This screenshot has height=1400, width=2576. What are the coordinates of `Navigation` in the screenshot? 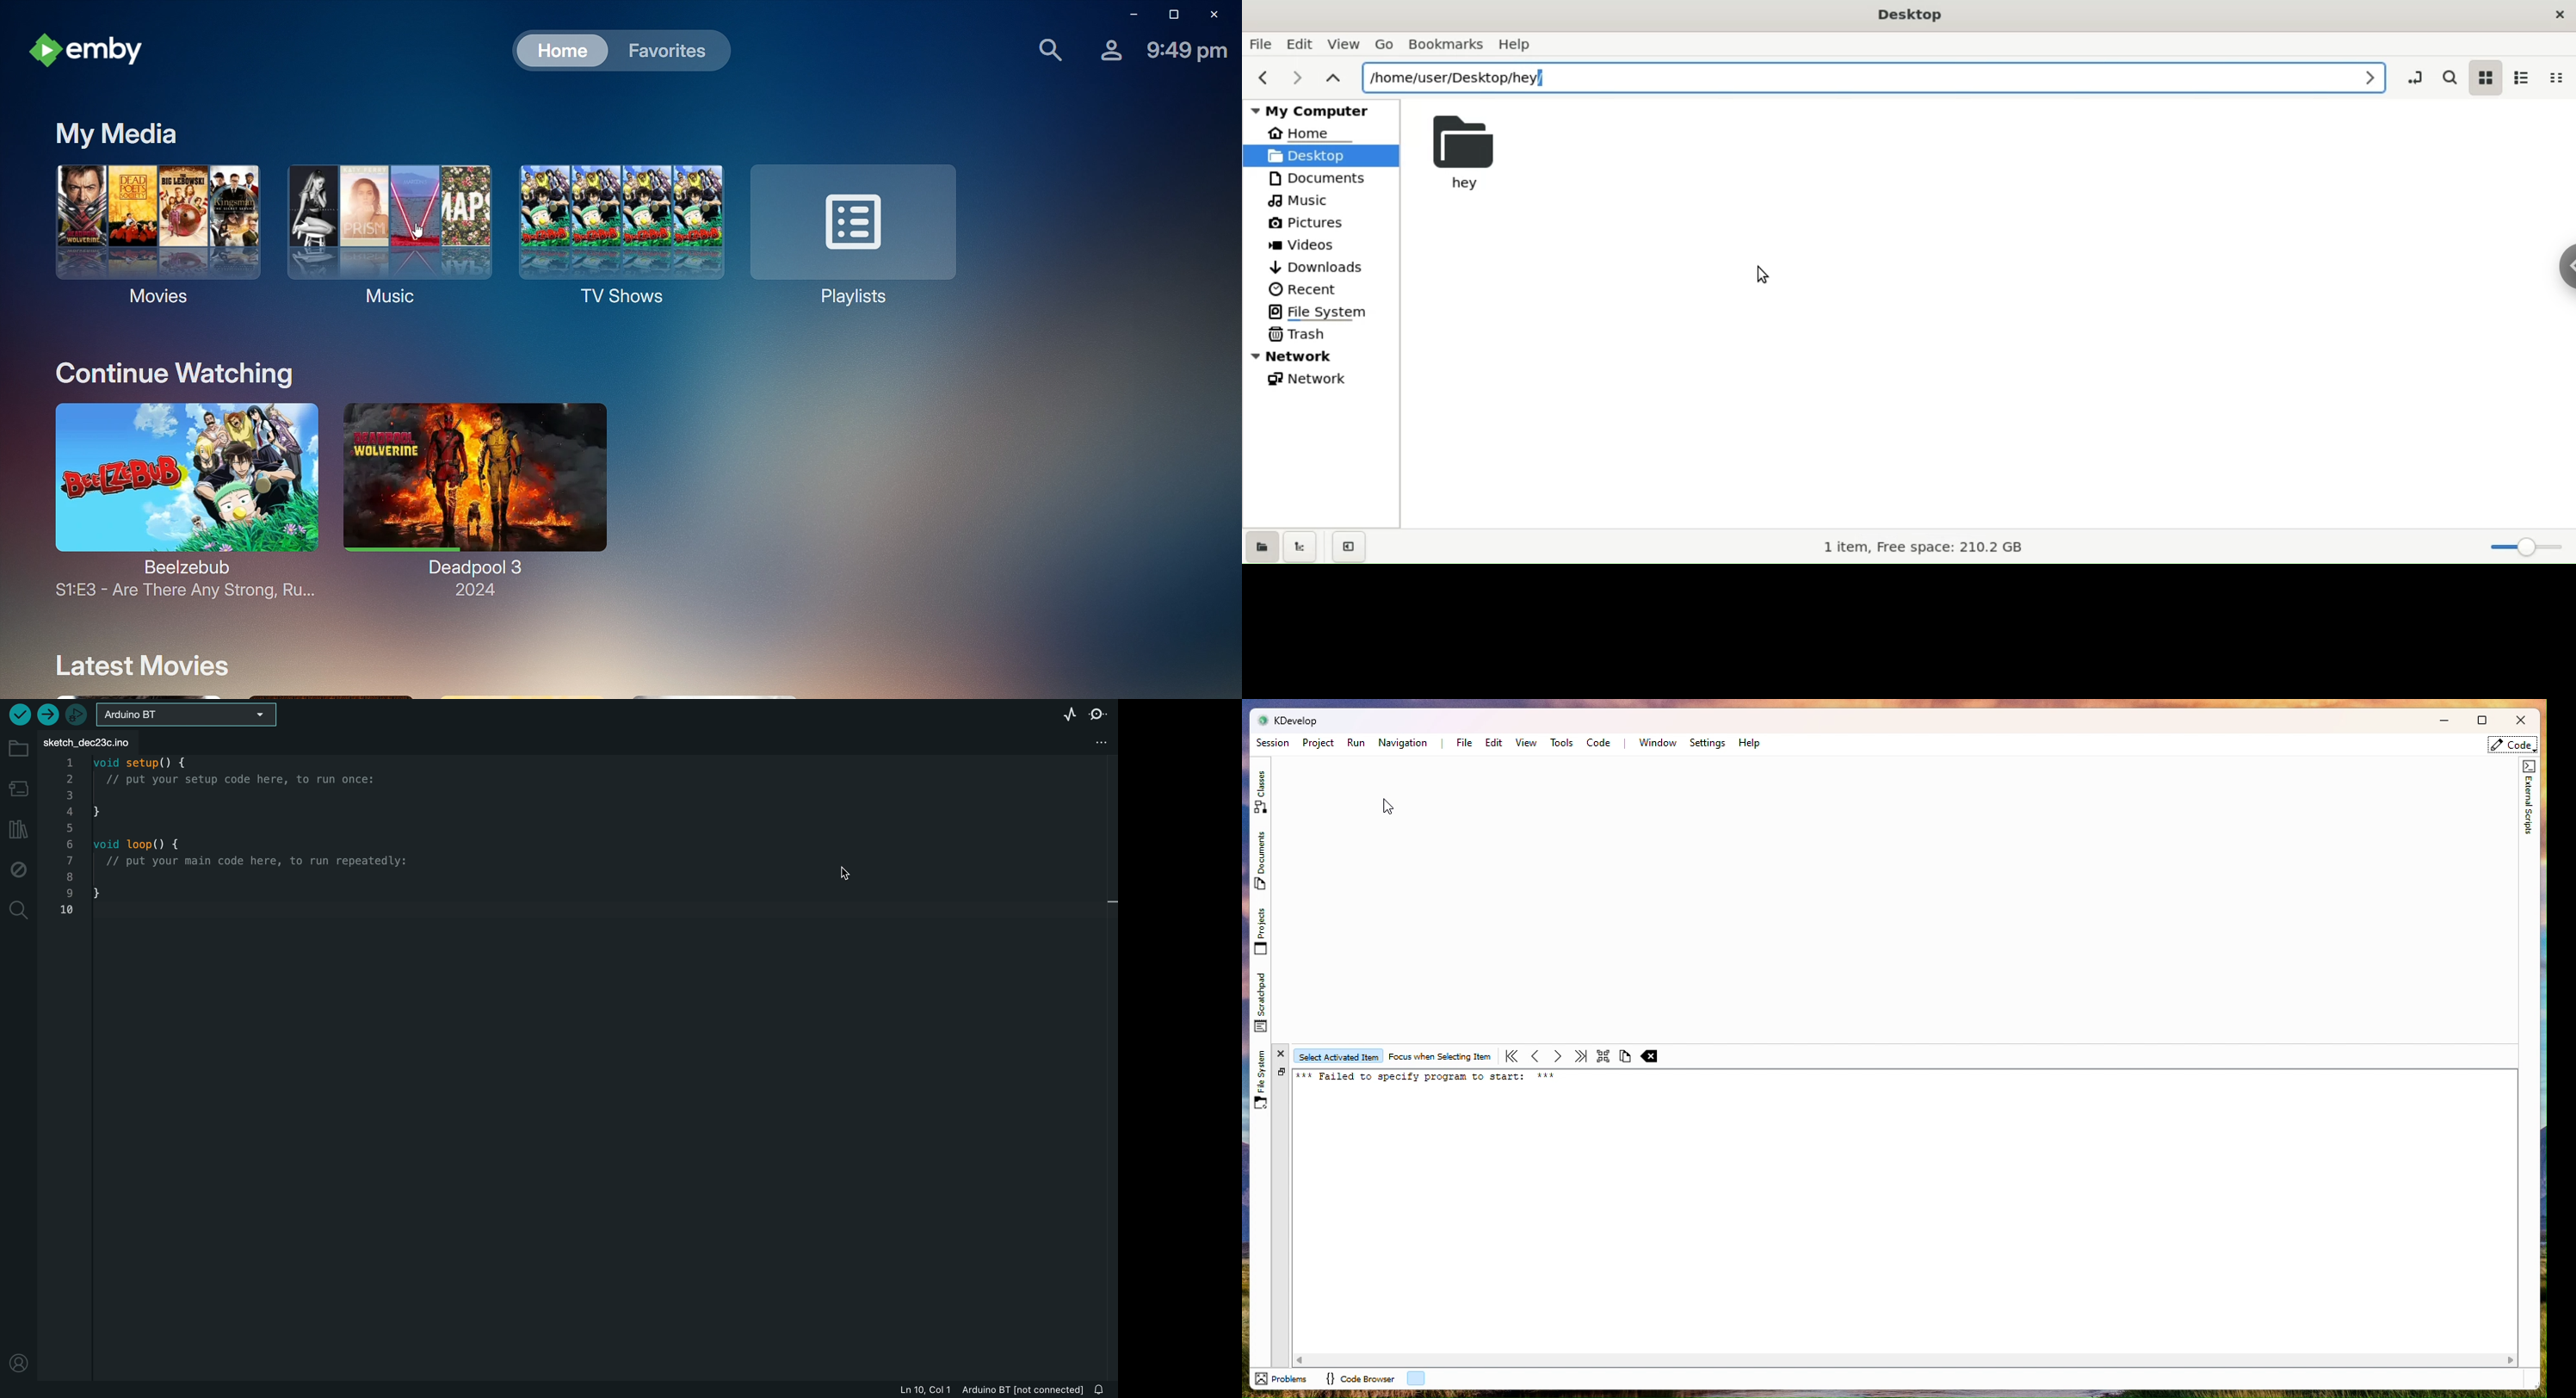 It's located at (1404, 744).